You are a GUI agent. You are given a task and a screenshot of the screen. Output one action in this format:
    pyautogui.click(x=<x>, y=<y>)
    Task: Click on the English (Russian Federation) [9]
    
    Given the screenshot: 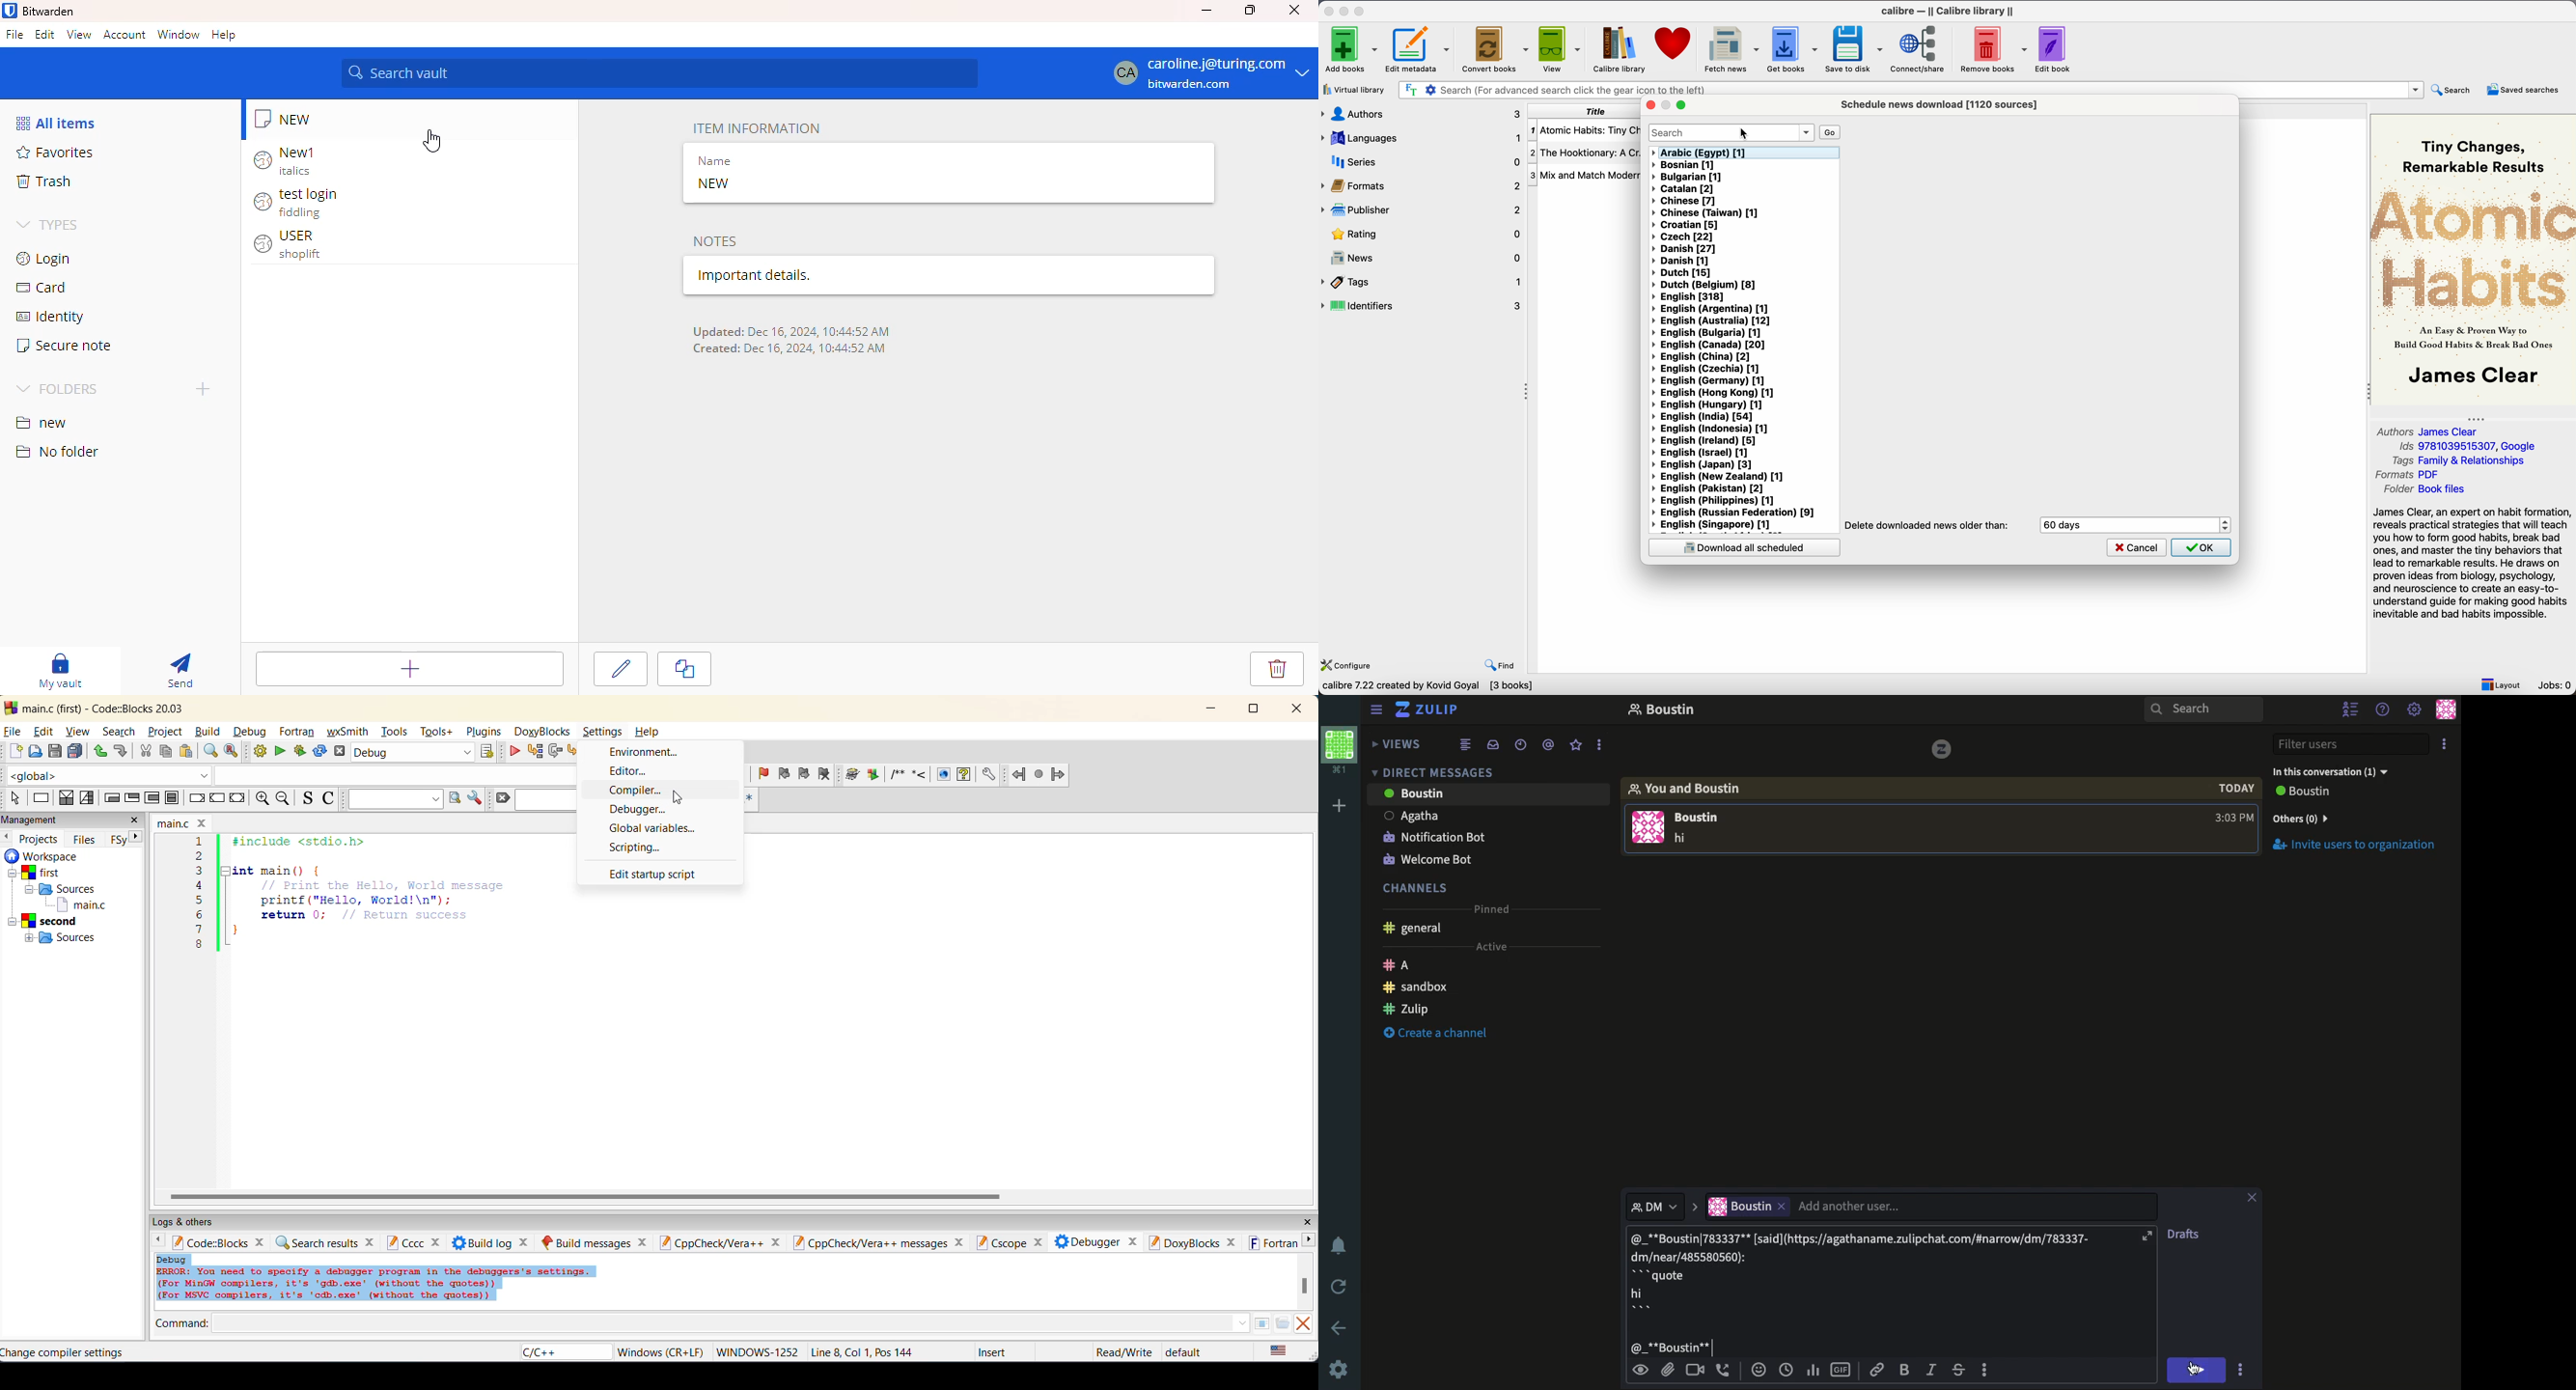 What is the action you would take?
    pyautogui.click(x=1735, y=512)
    